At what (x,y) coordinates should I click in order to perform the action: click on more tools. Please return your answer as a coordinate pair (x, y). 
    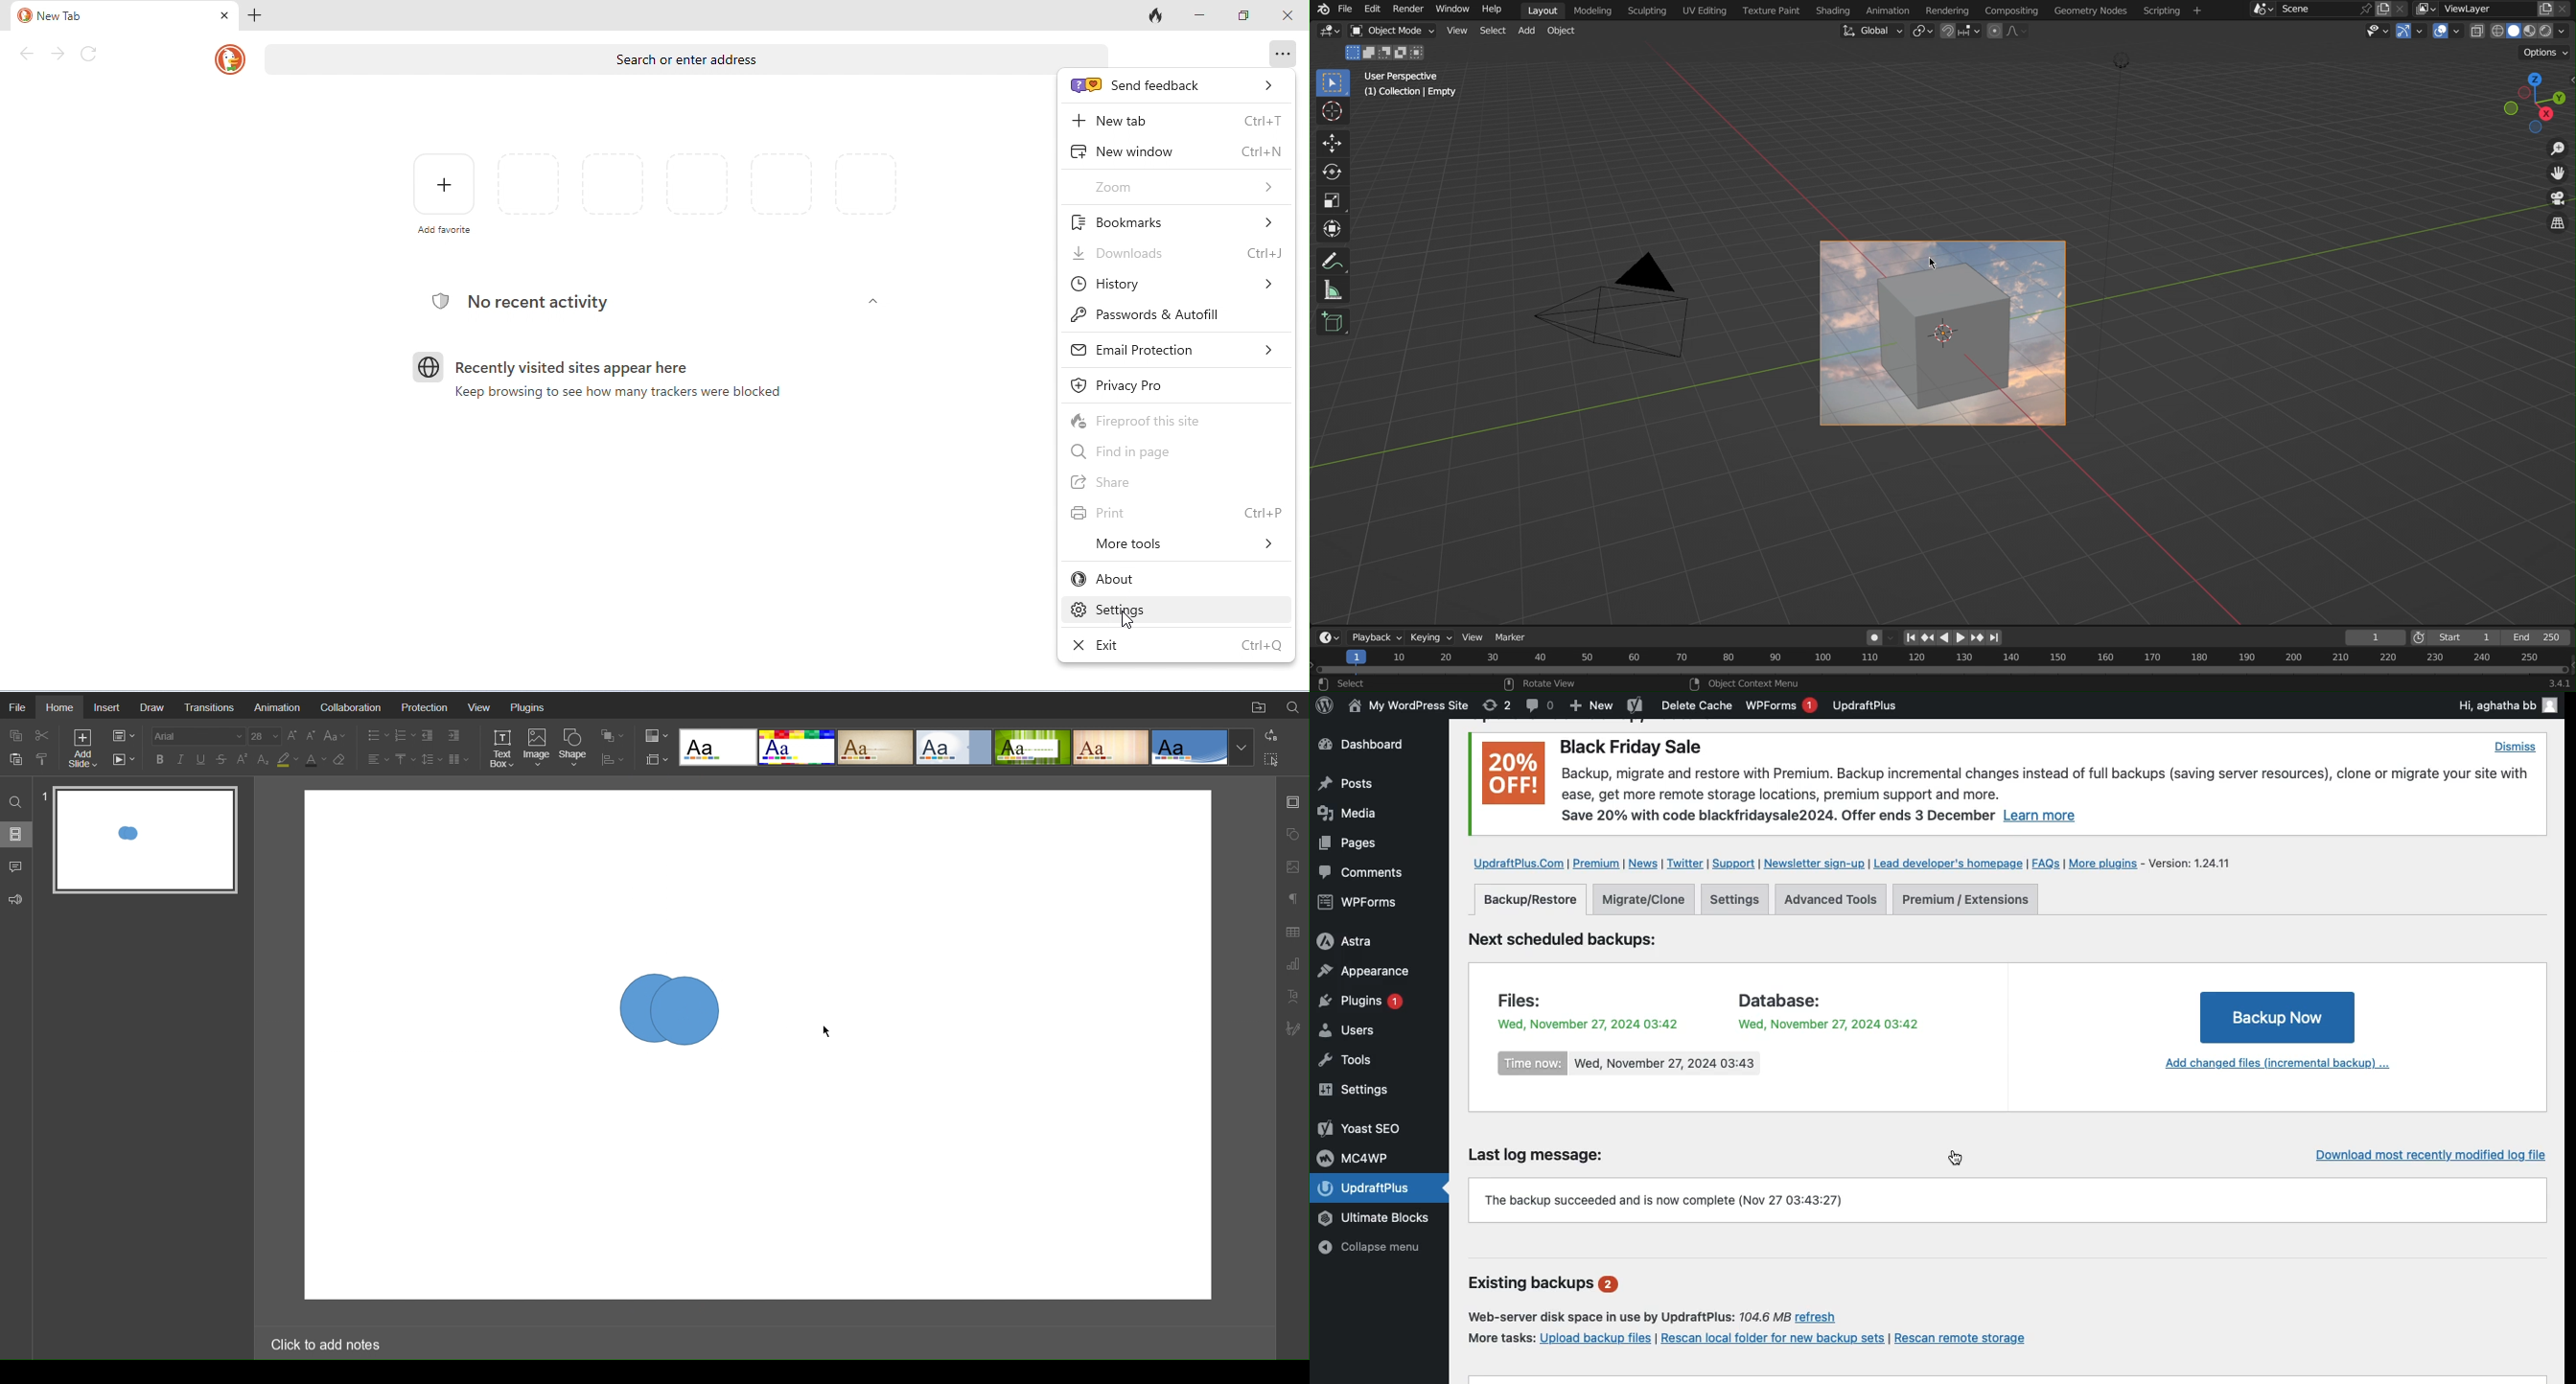
    Looking at the image, I should click on (1177, 545).